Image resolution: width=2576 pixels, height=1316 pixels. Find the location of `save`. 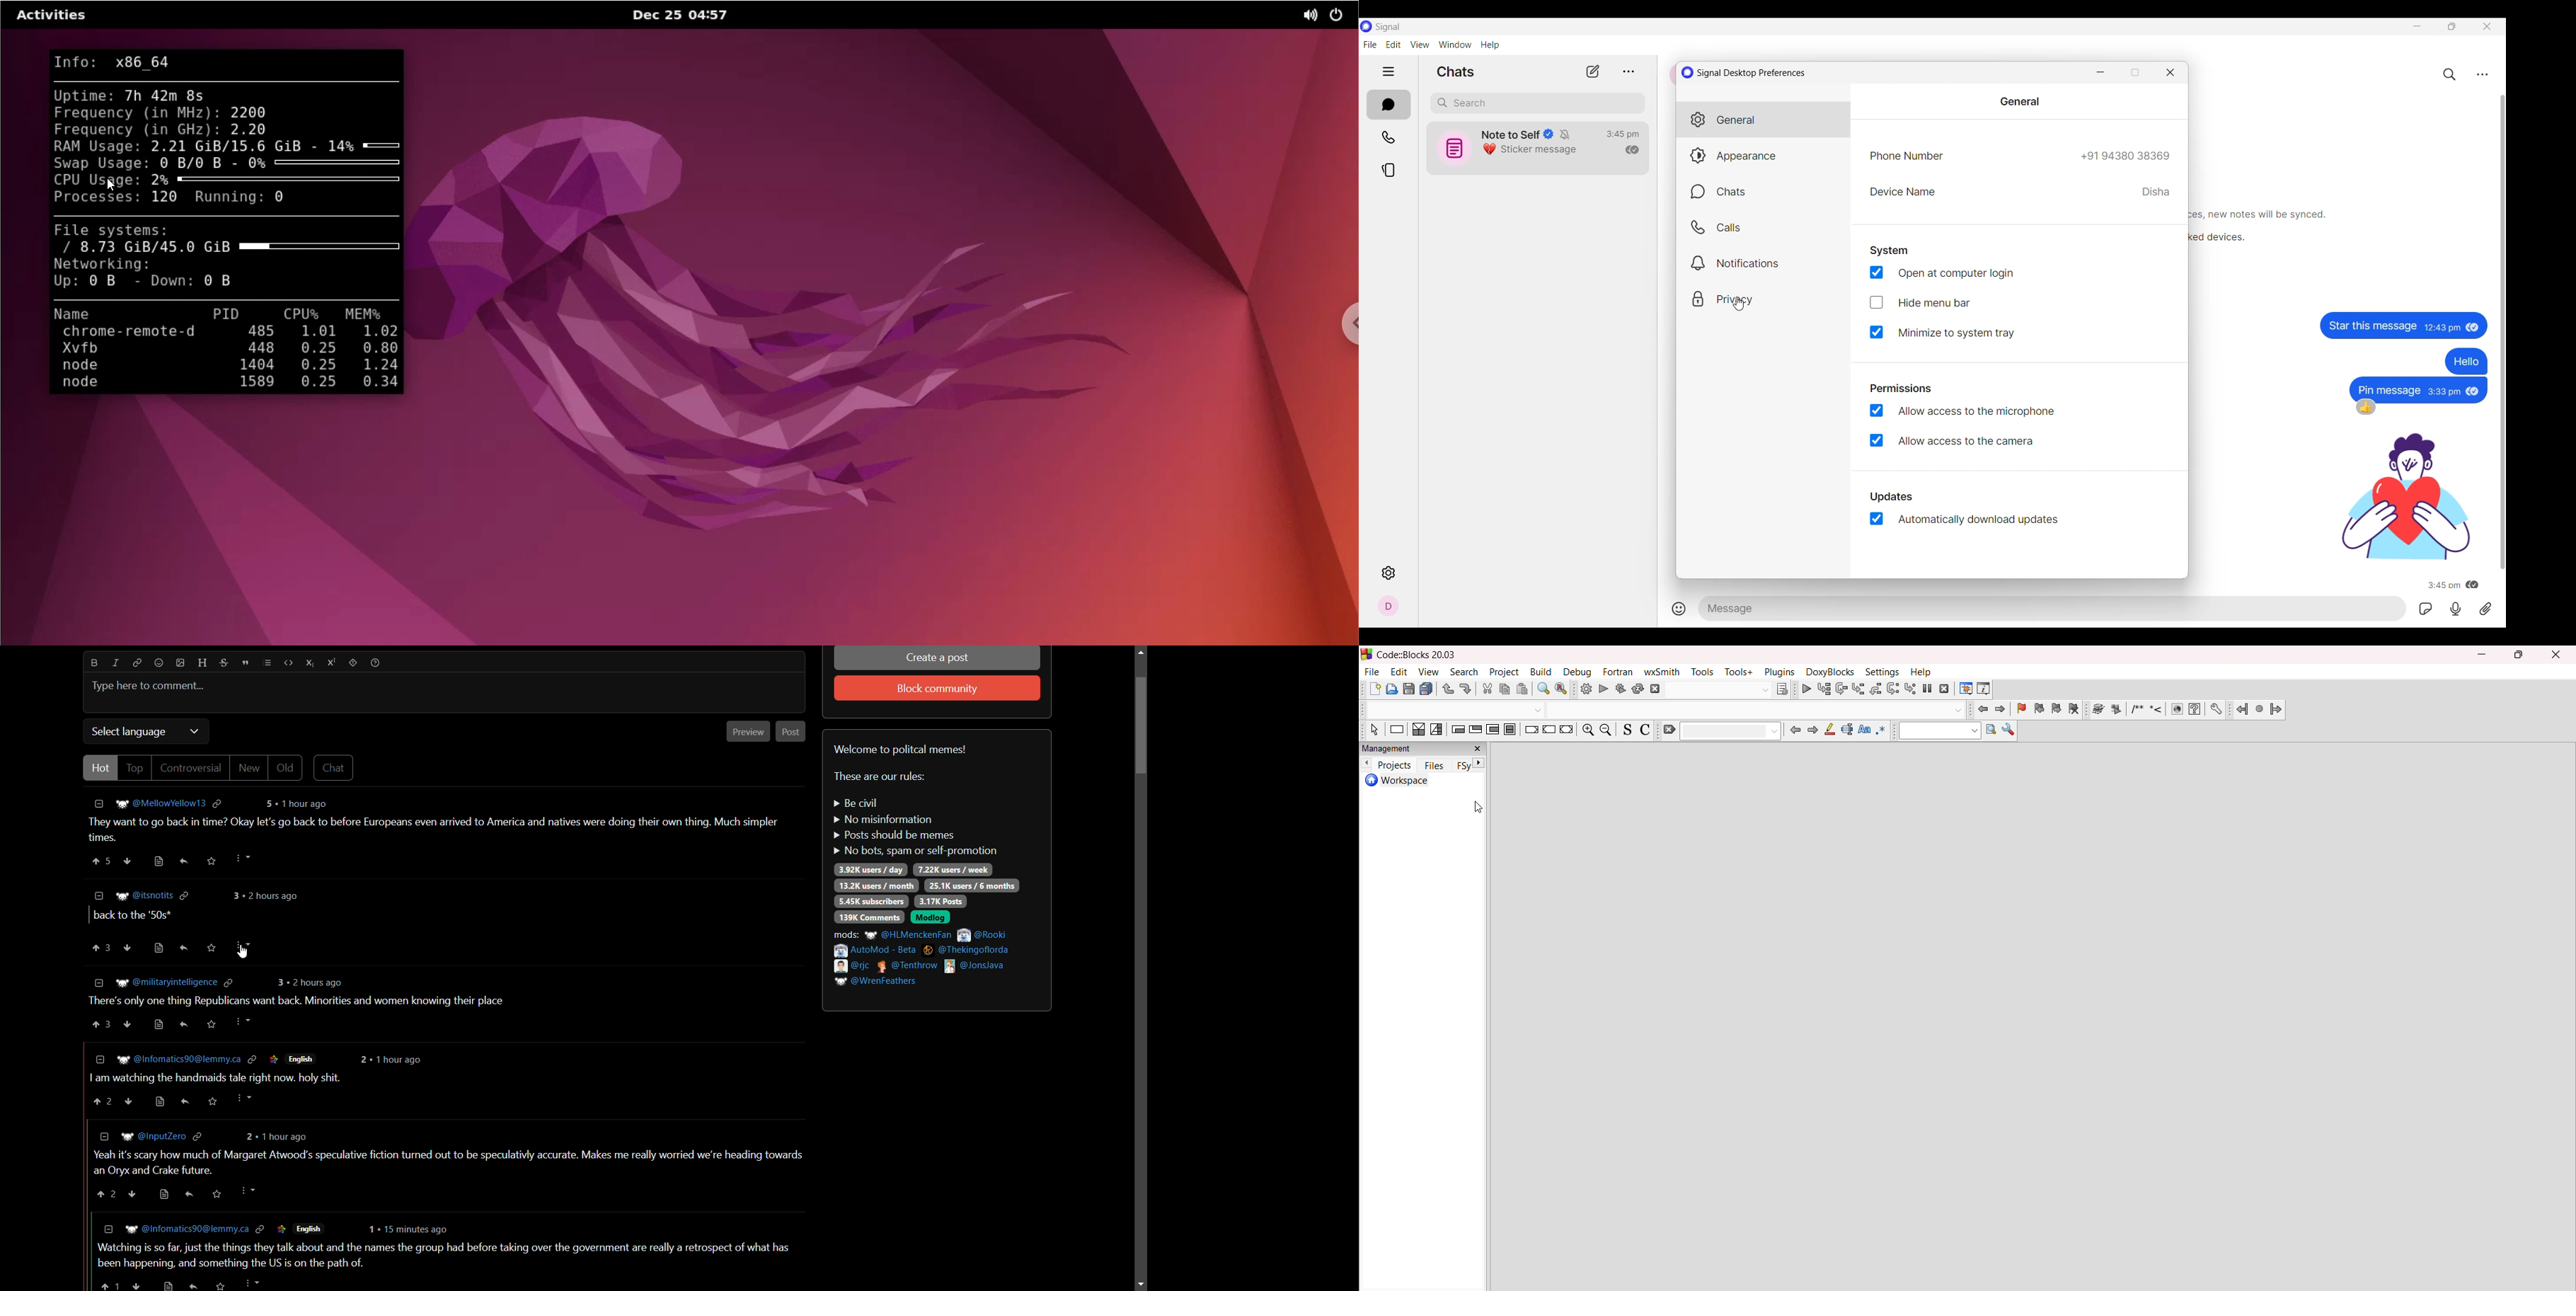

save is located at coordinates (211, 949).